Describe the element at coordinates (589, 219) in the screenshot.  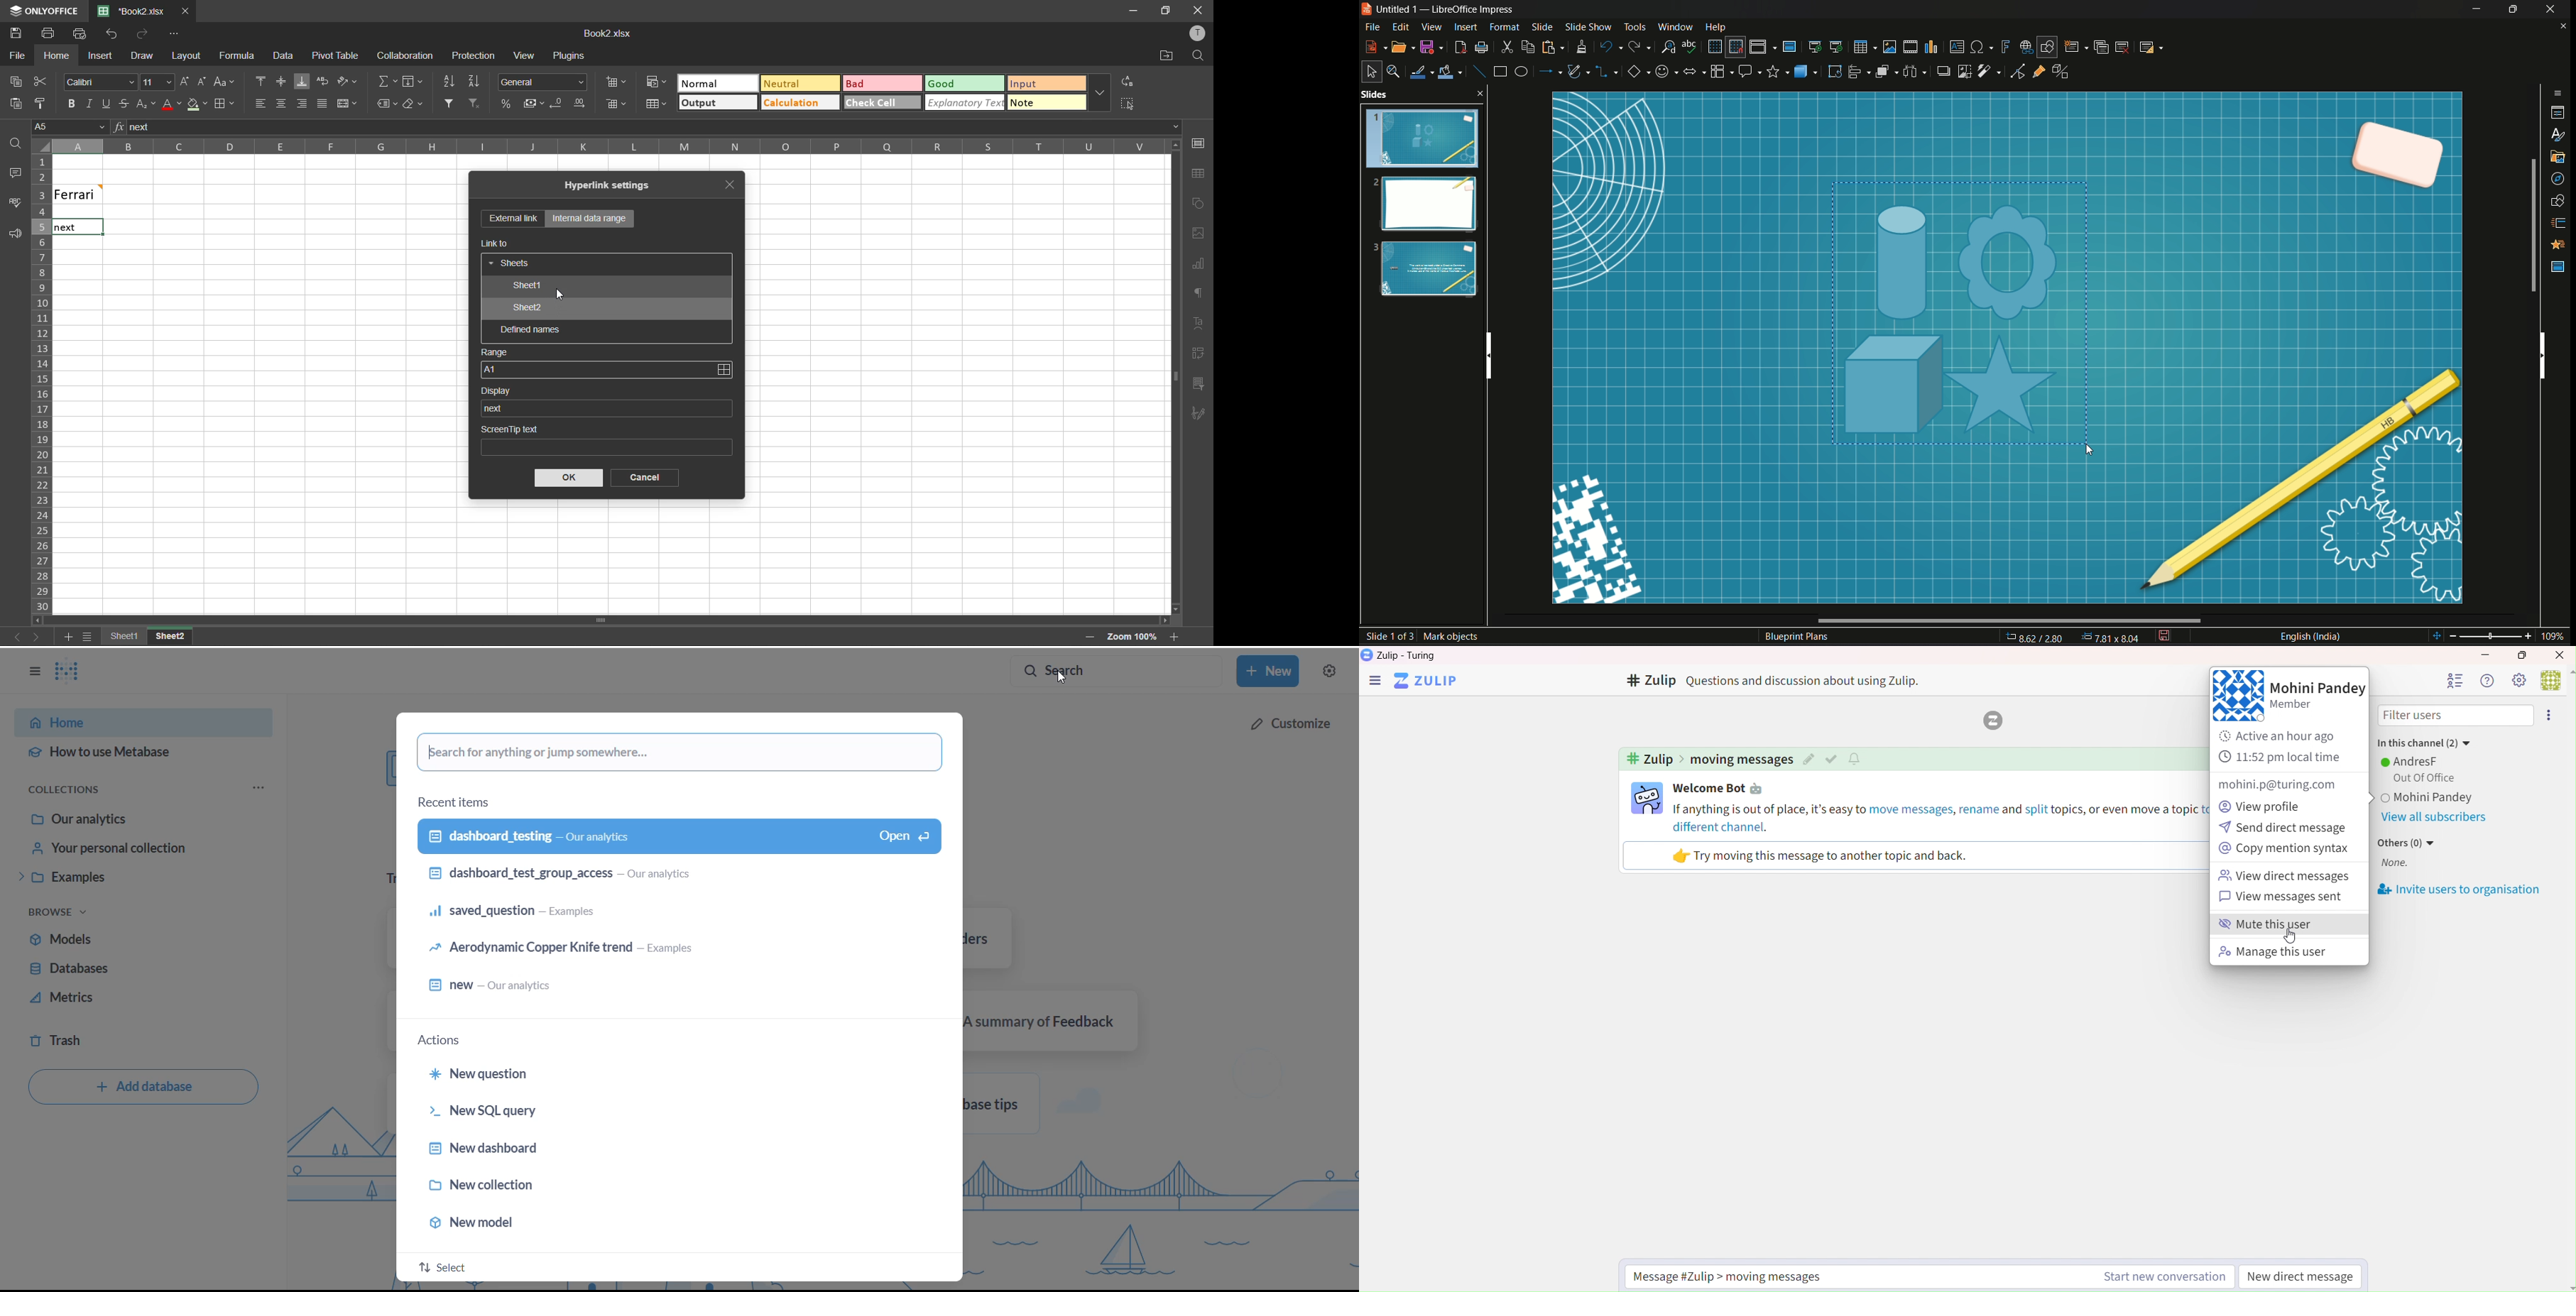
I see `internal data range` at that location.